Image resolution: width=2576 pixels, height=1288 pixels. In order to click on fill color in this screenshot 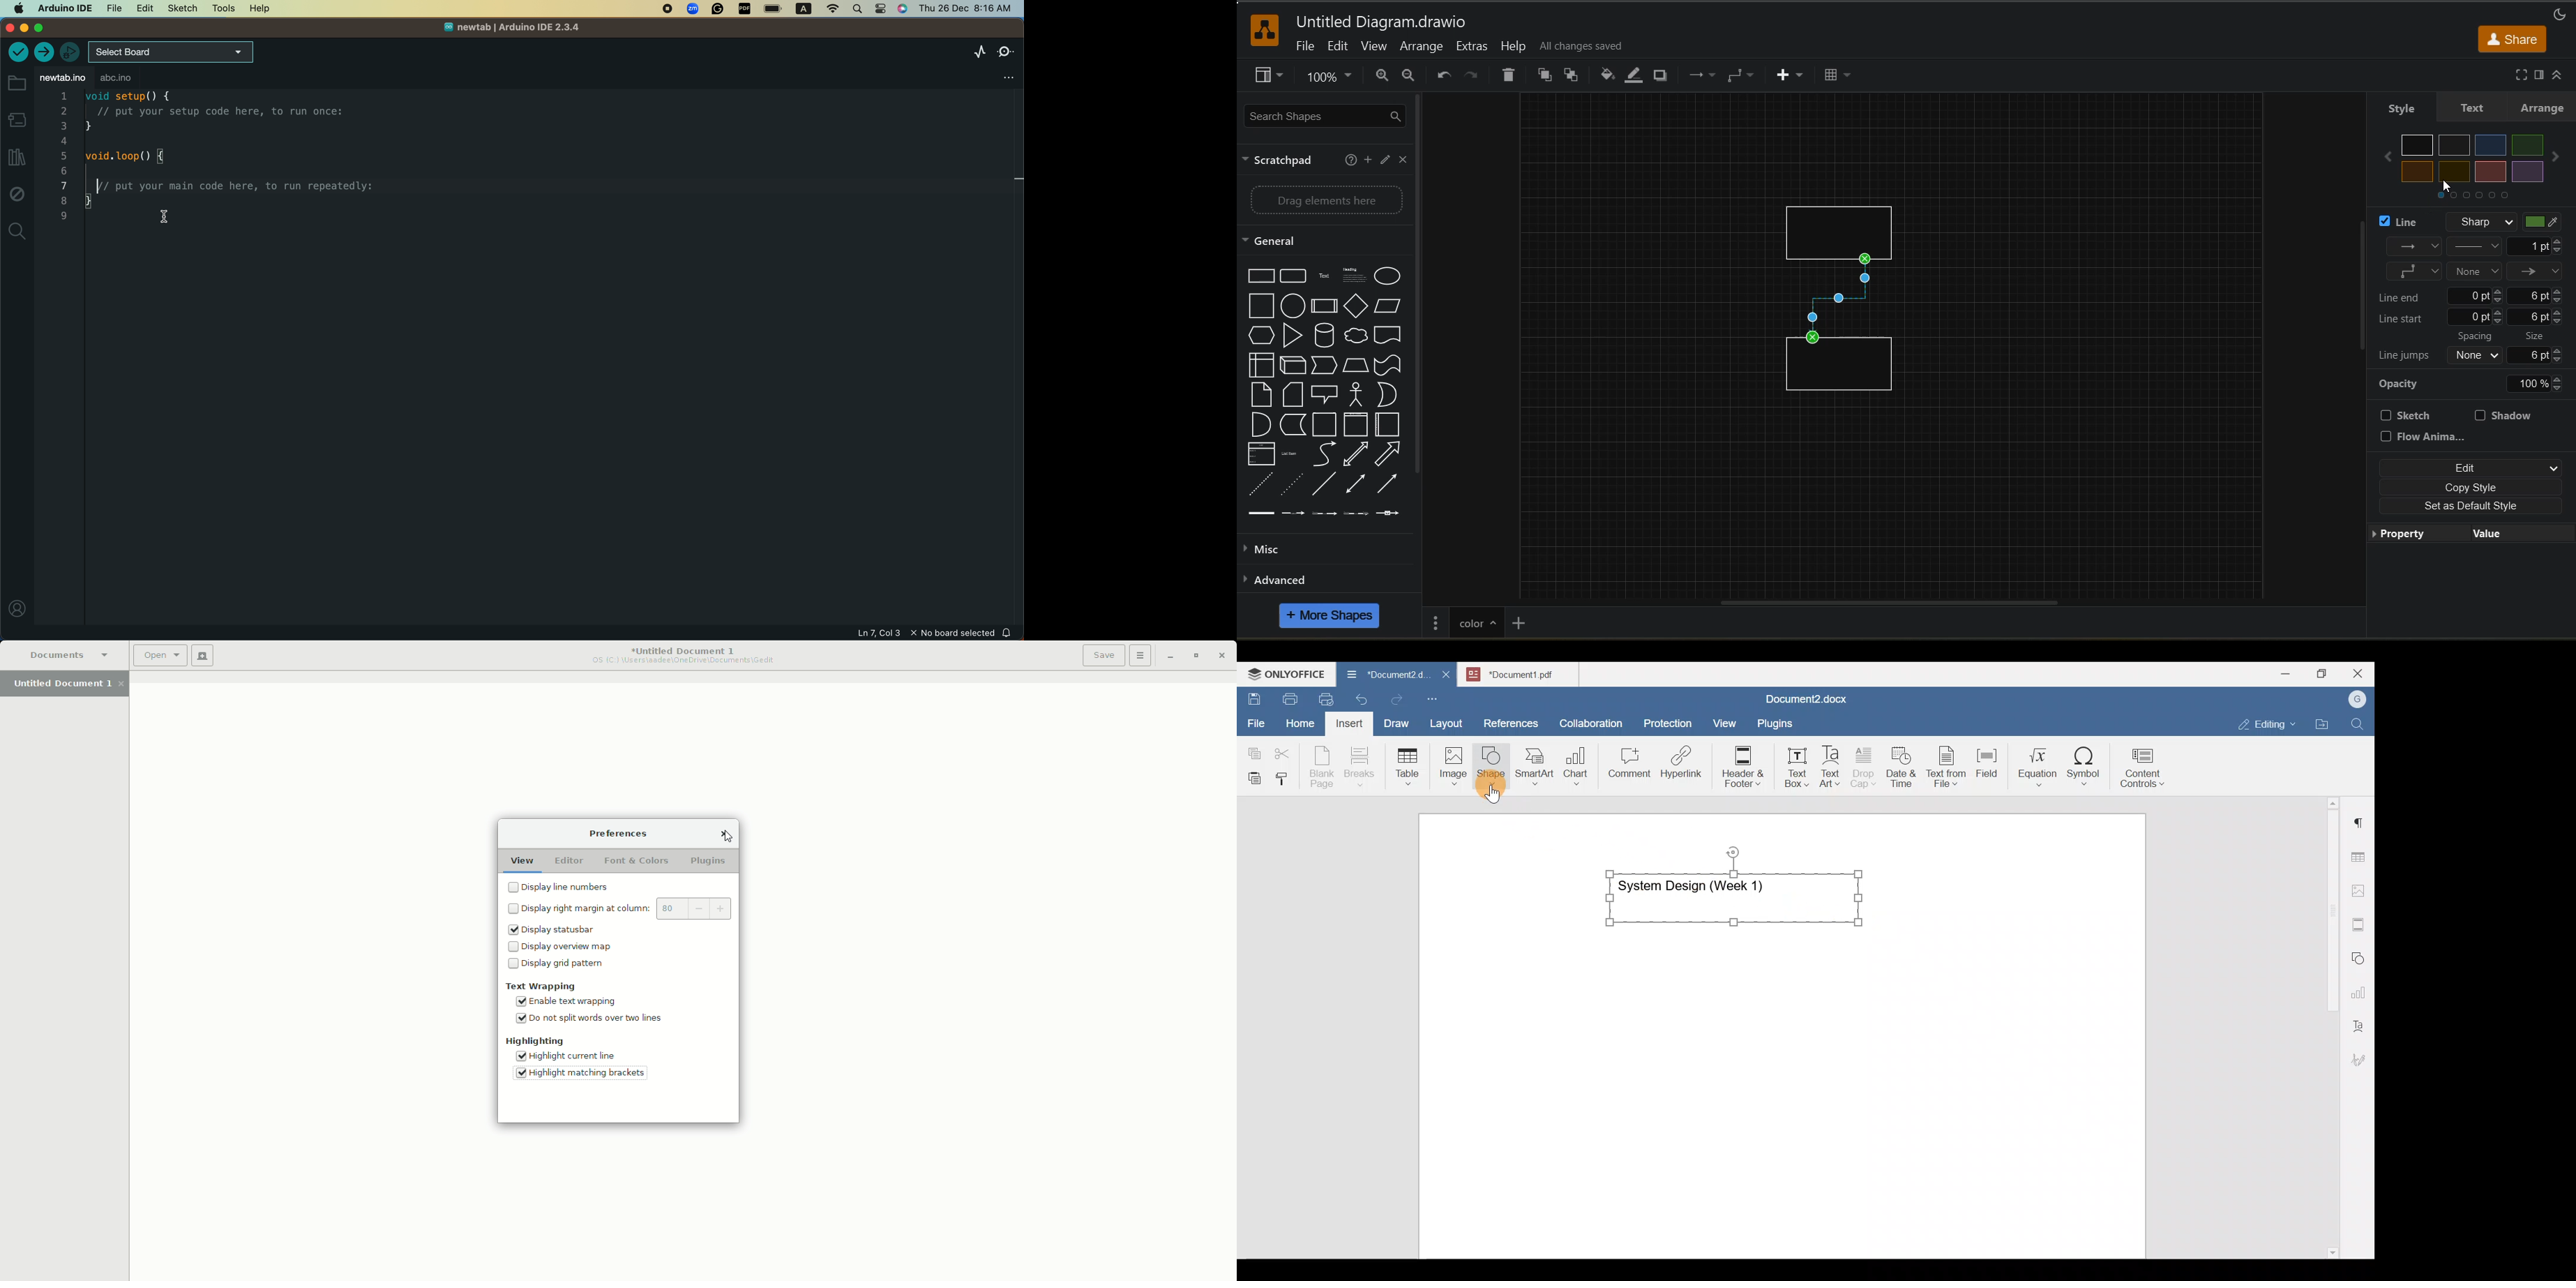, I will do `click(1609, 75)`.